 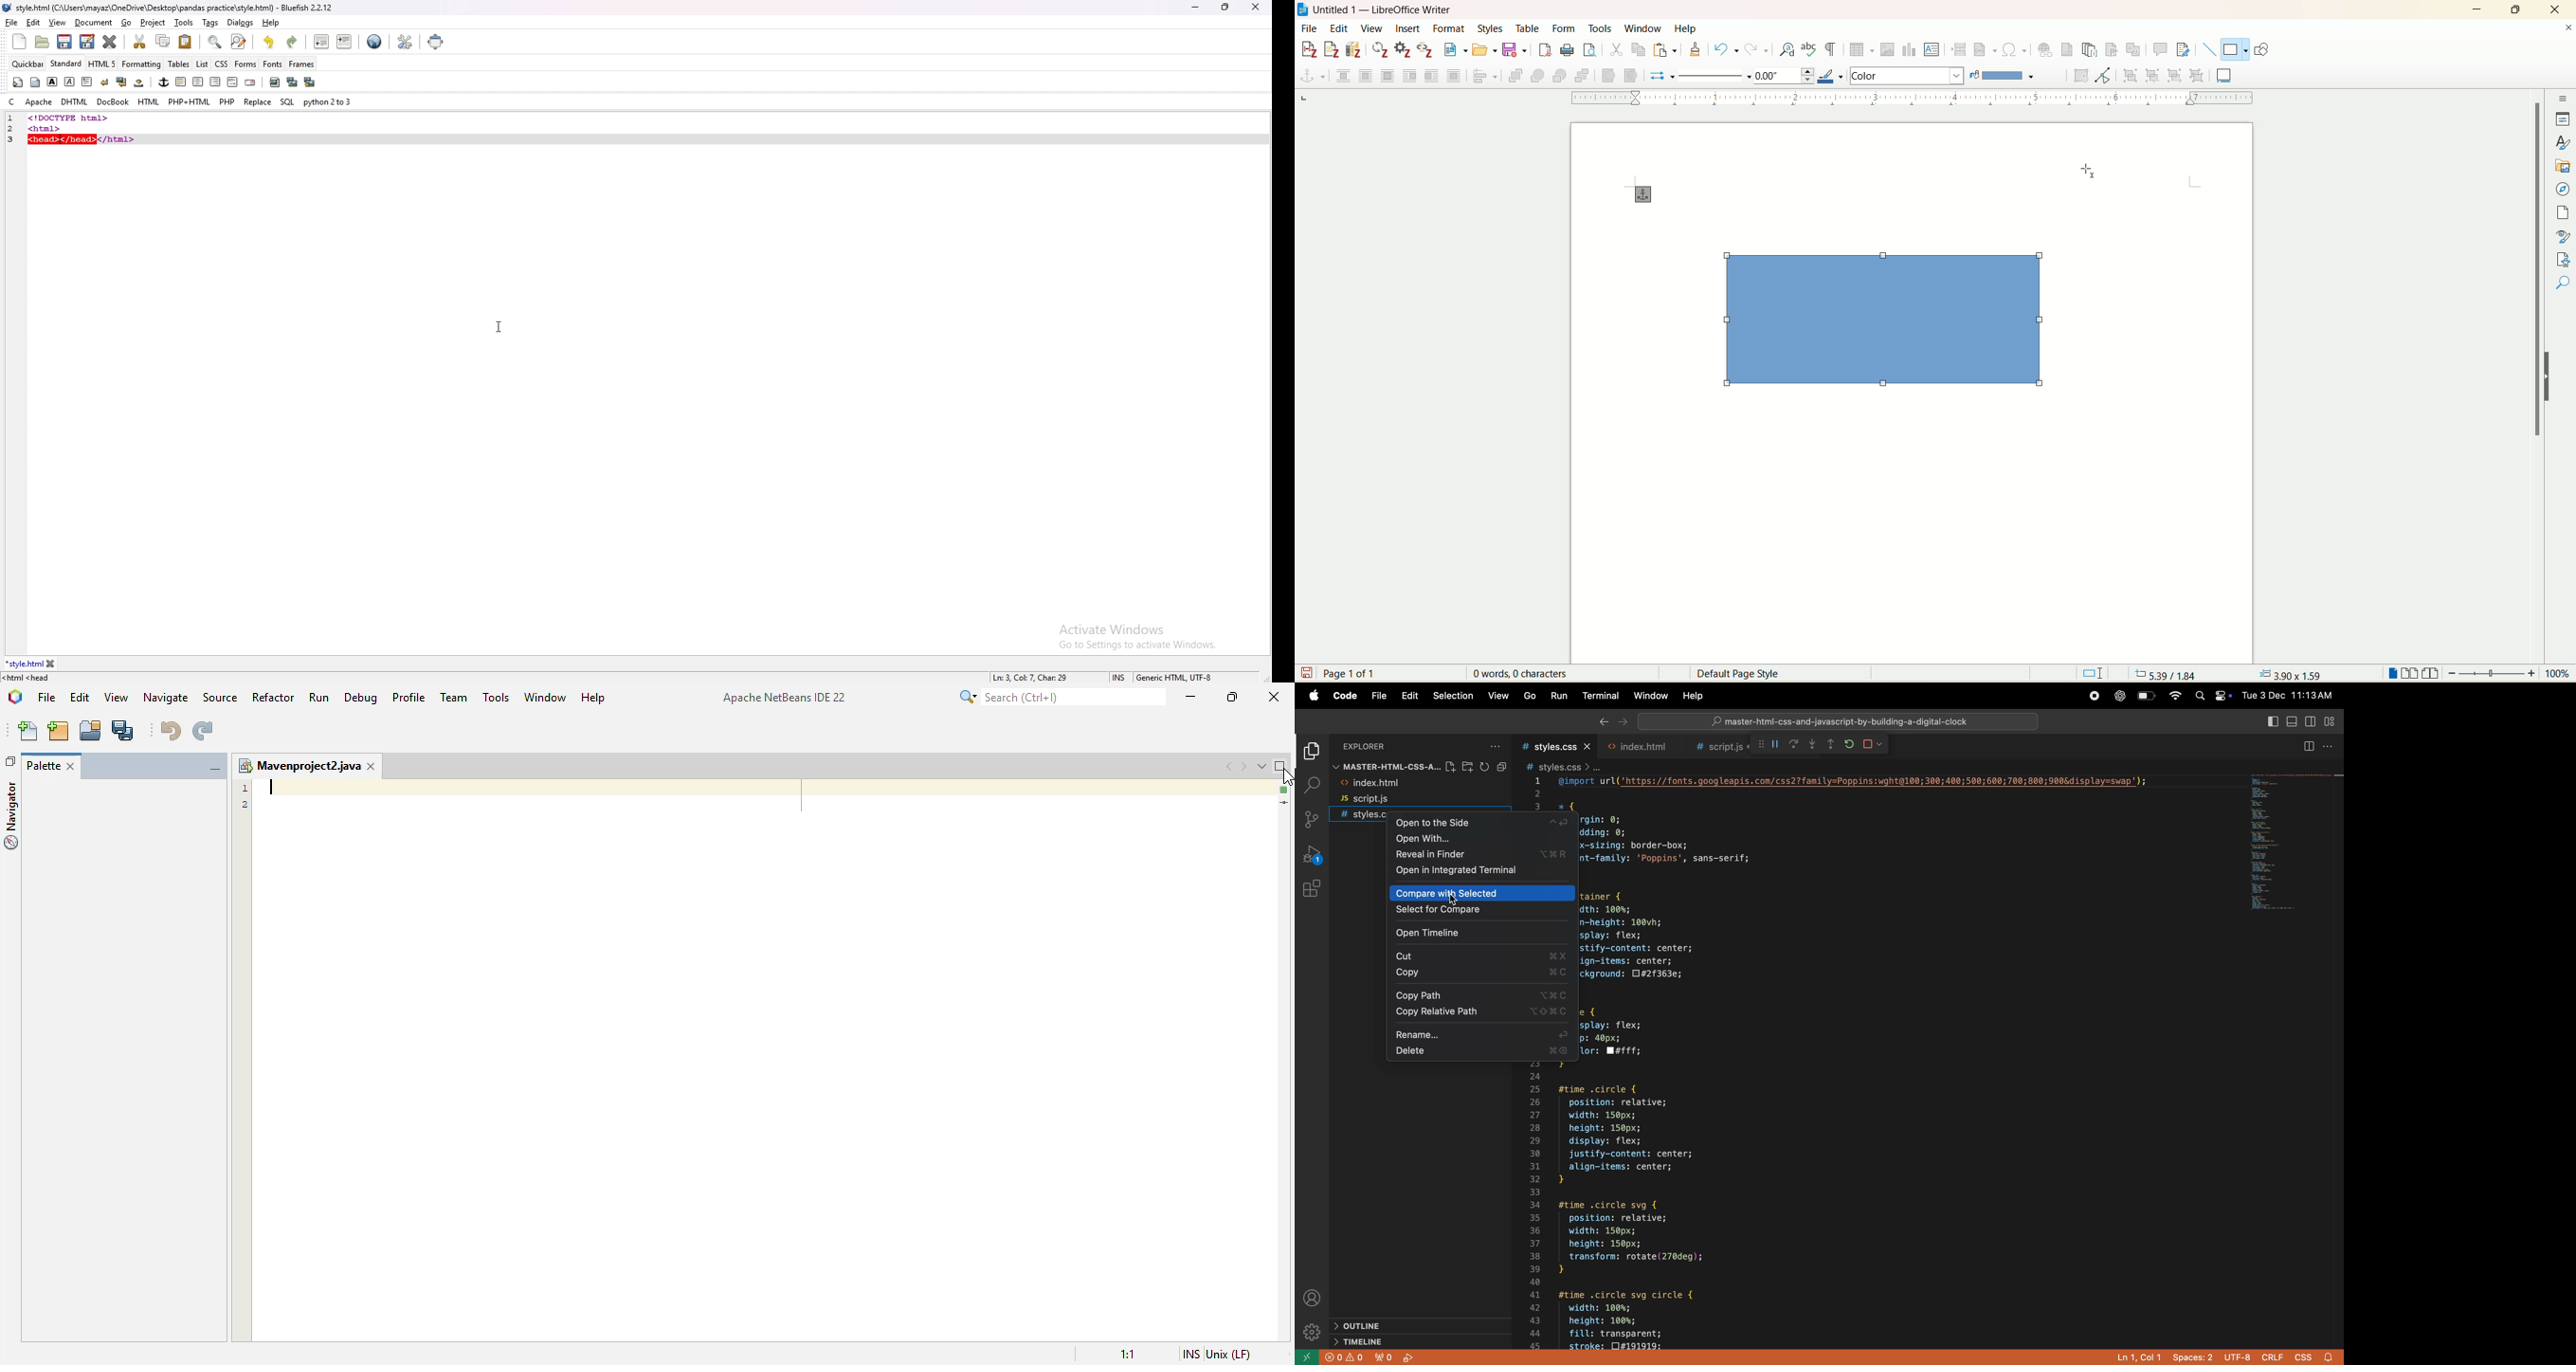 What do you see at coordinates (227, 101) in the screenshot?
I see `php` at bounding box center [227, 101].